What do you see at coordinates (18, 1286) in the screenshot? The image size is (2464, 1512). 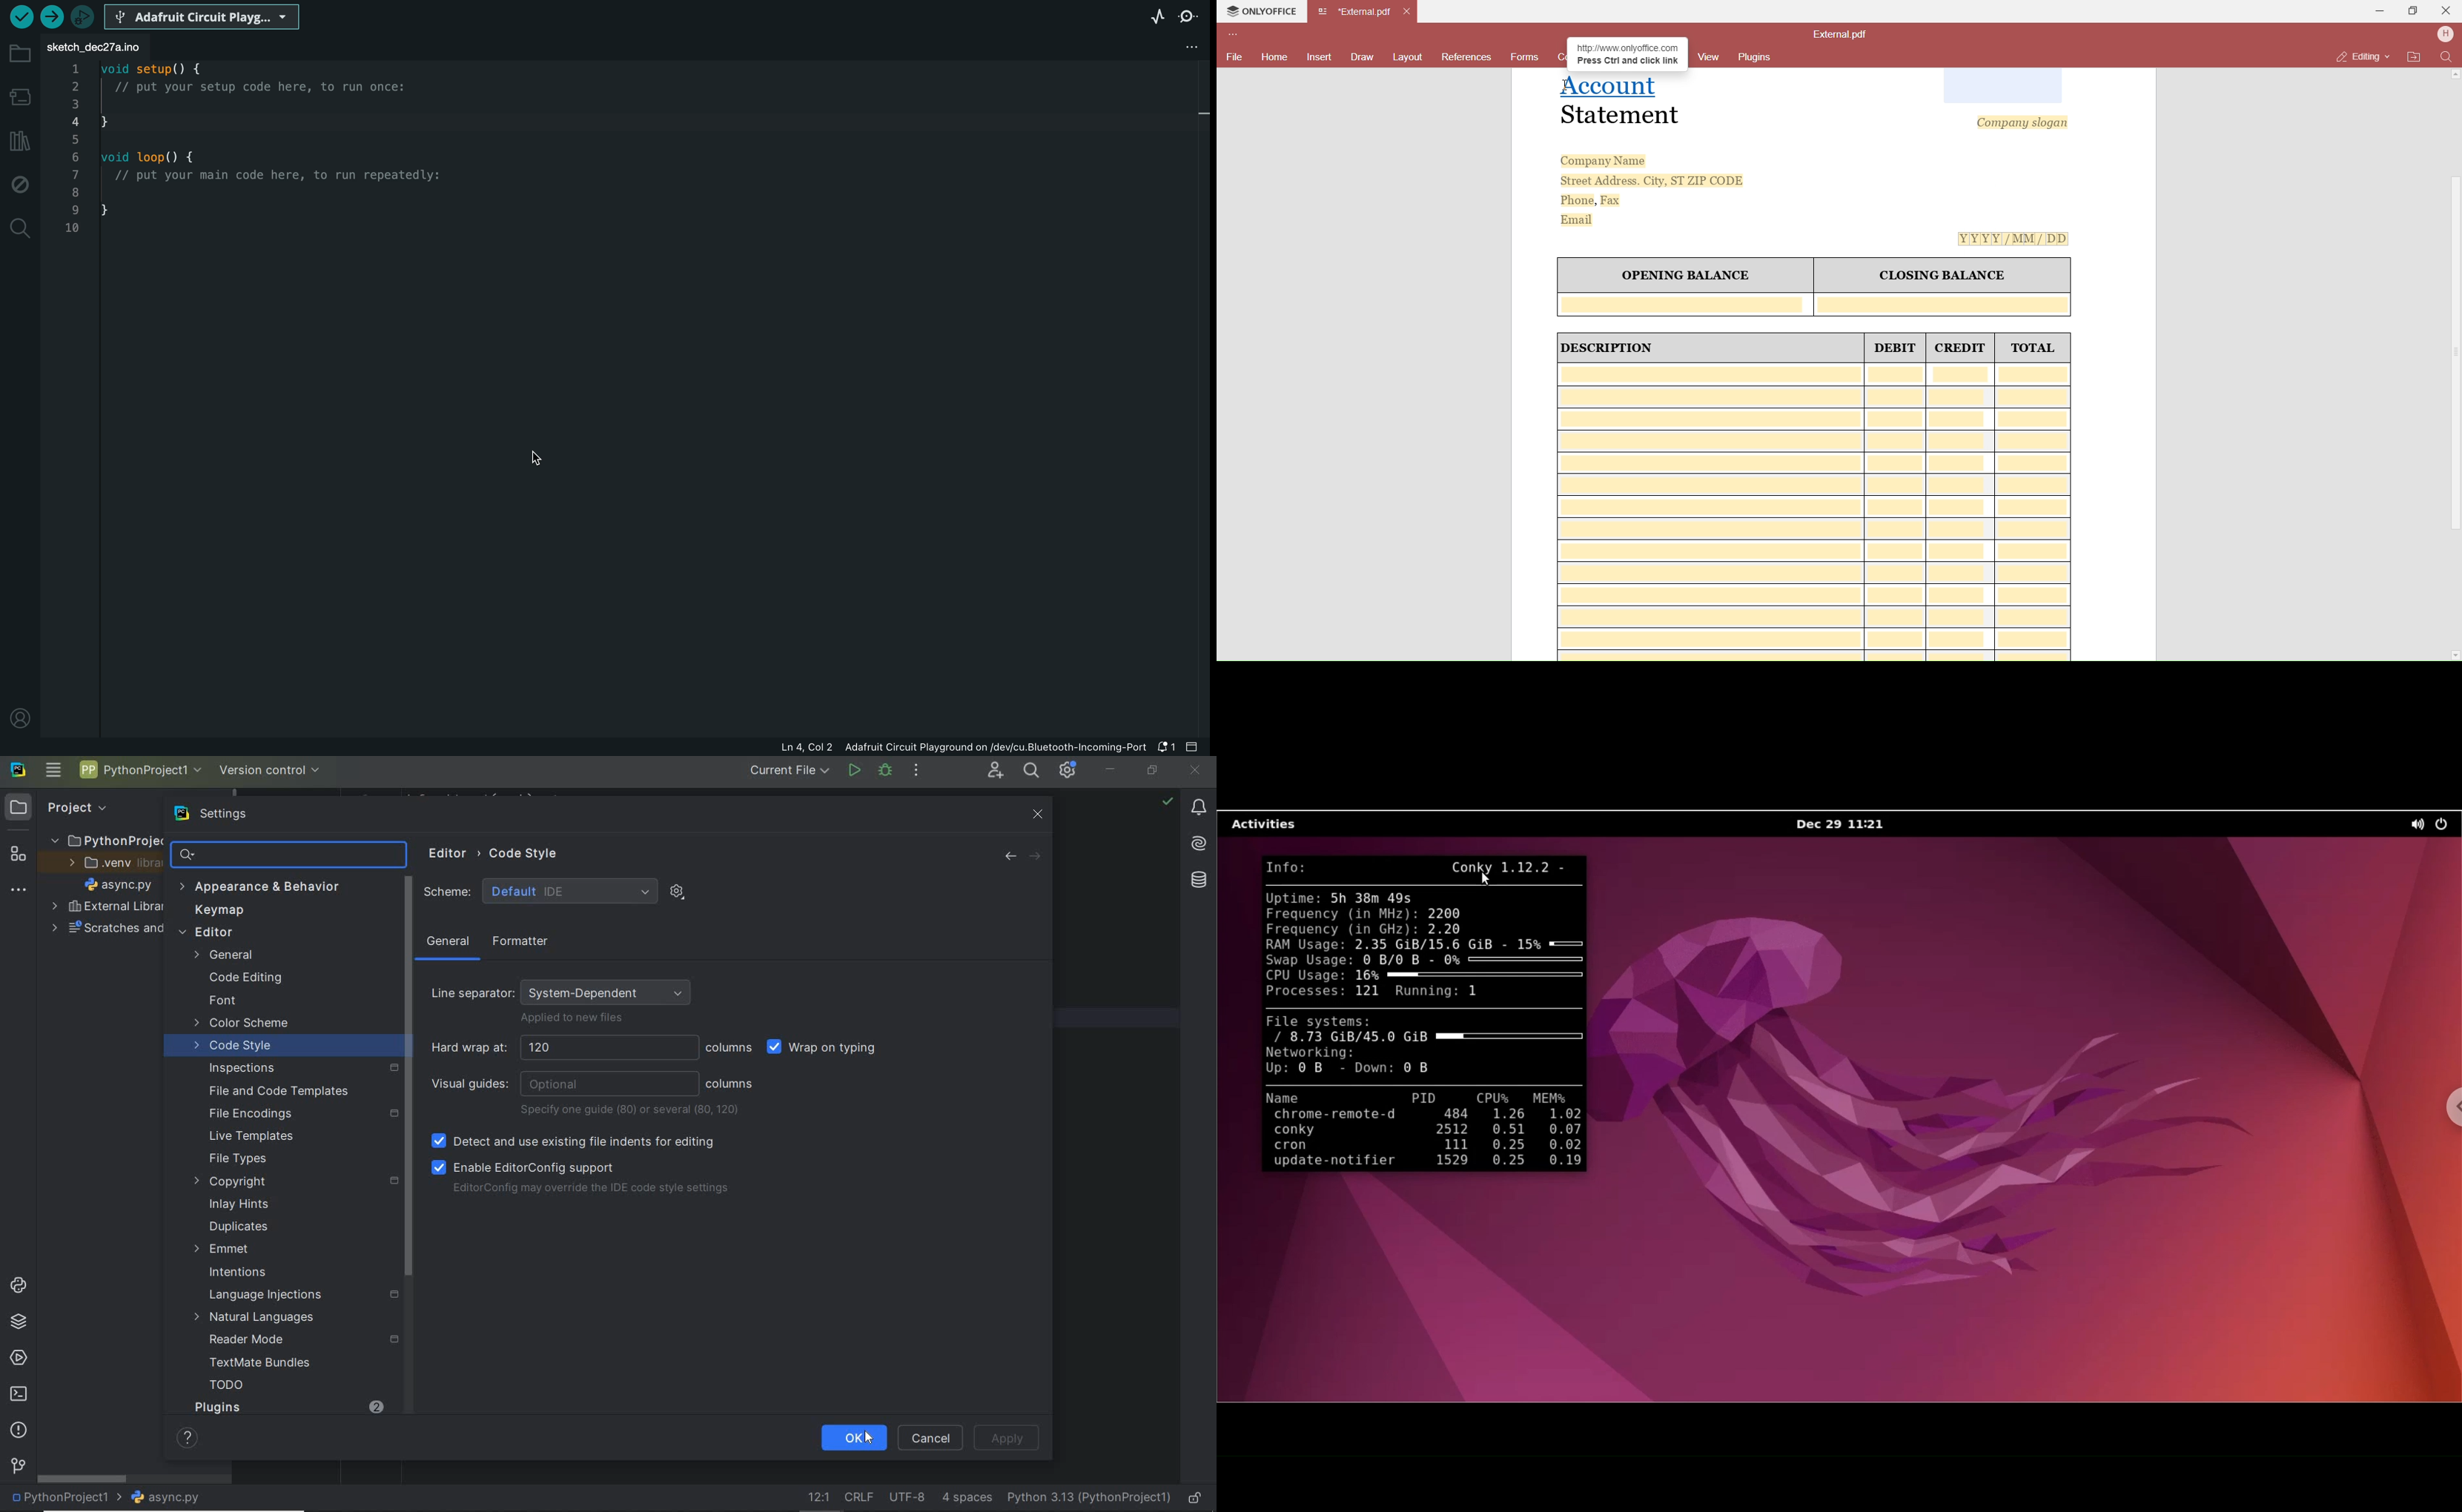 I see `python console` at bounding box center [18, 1286].